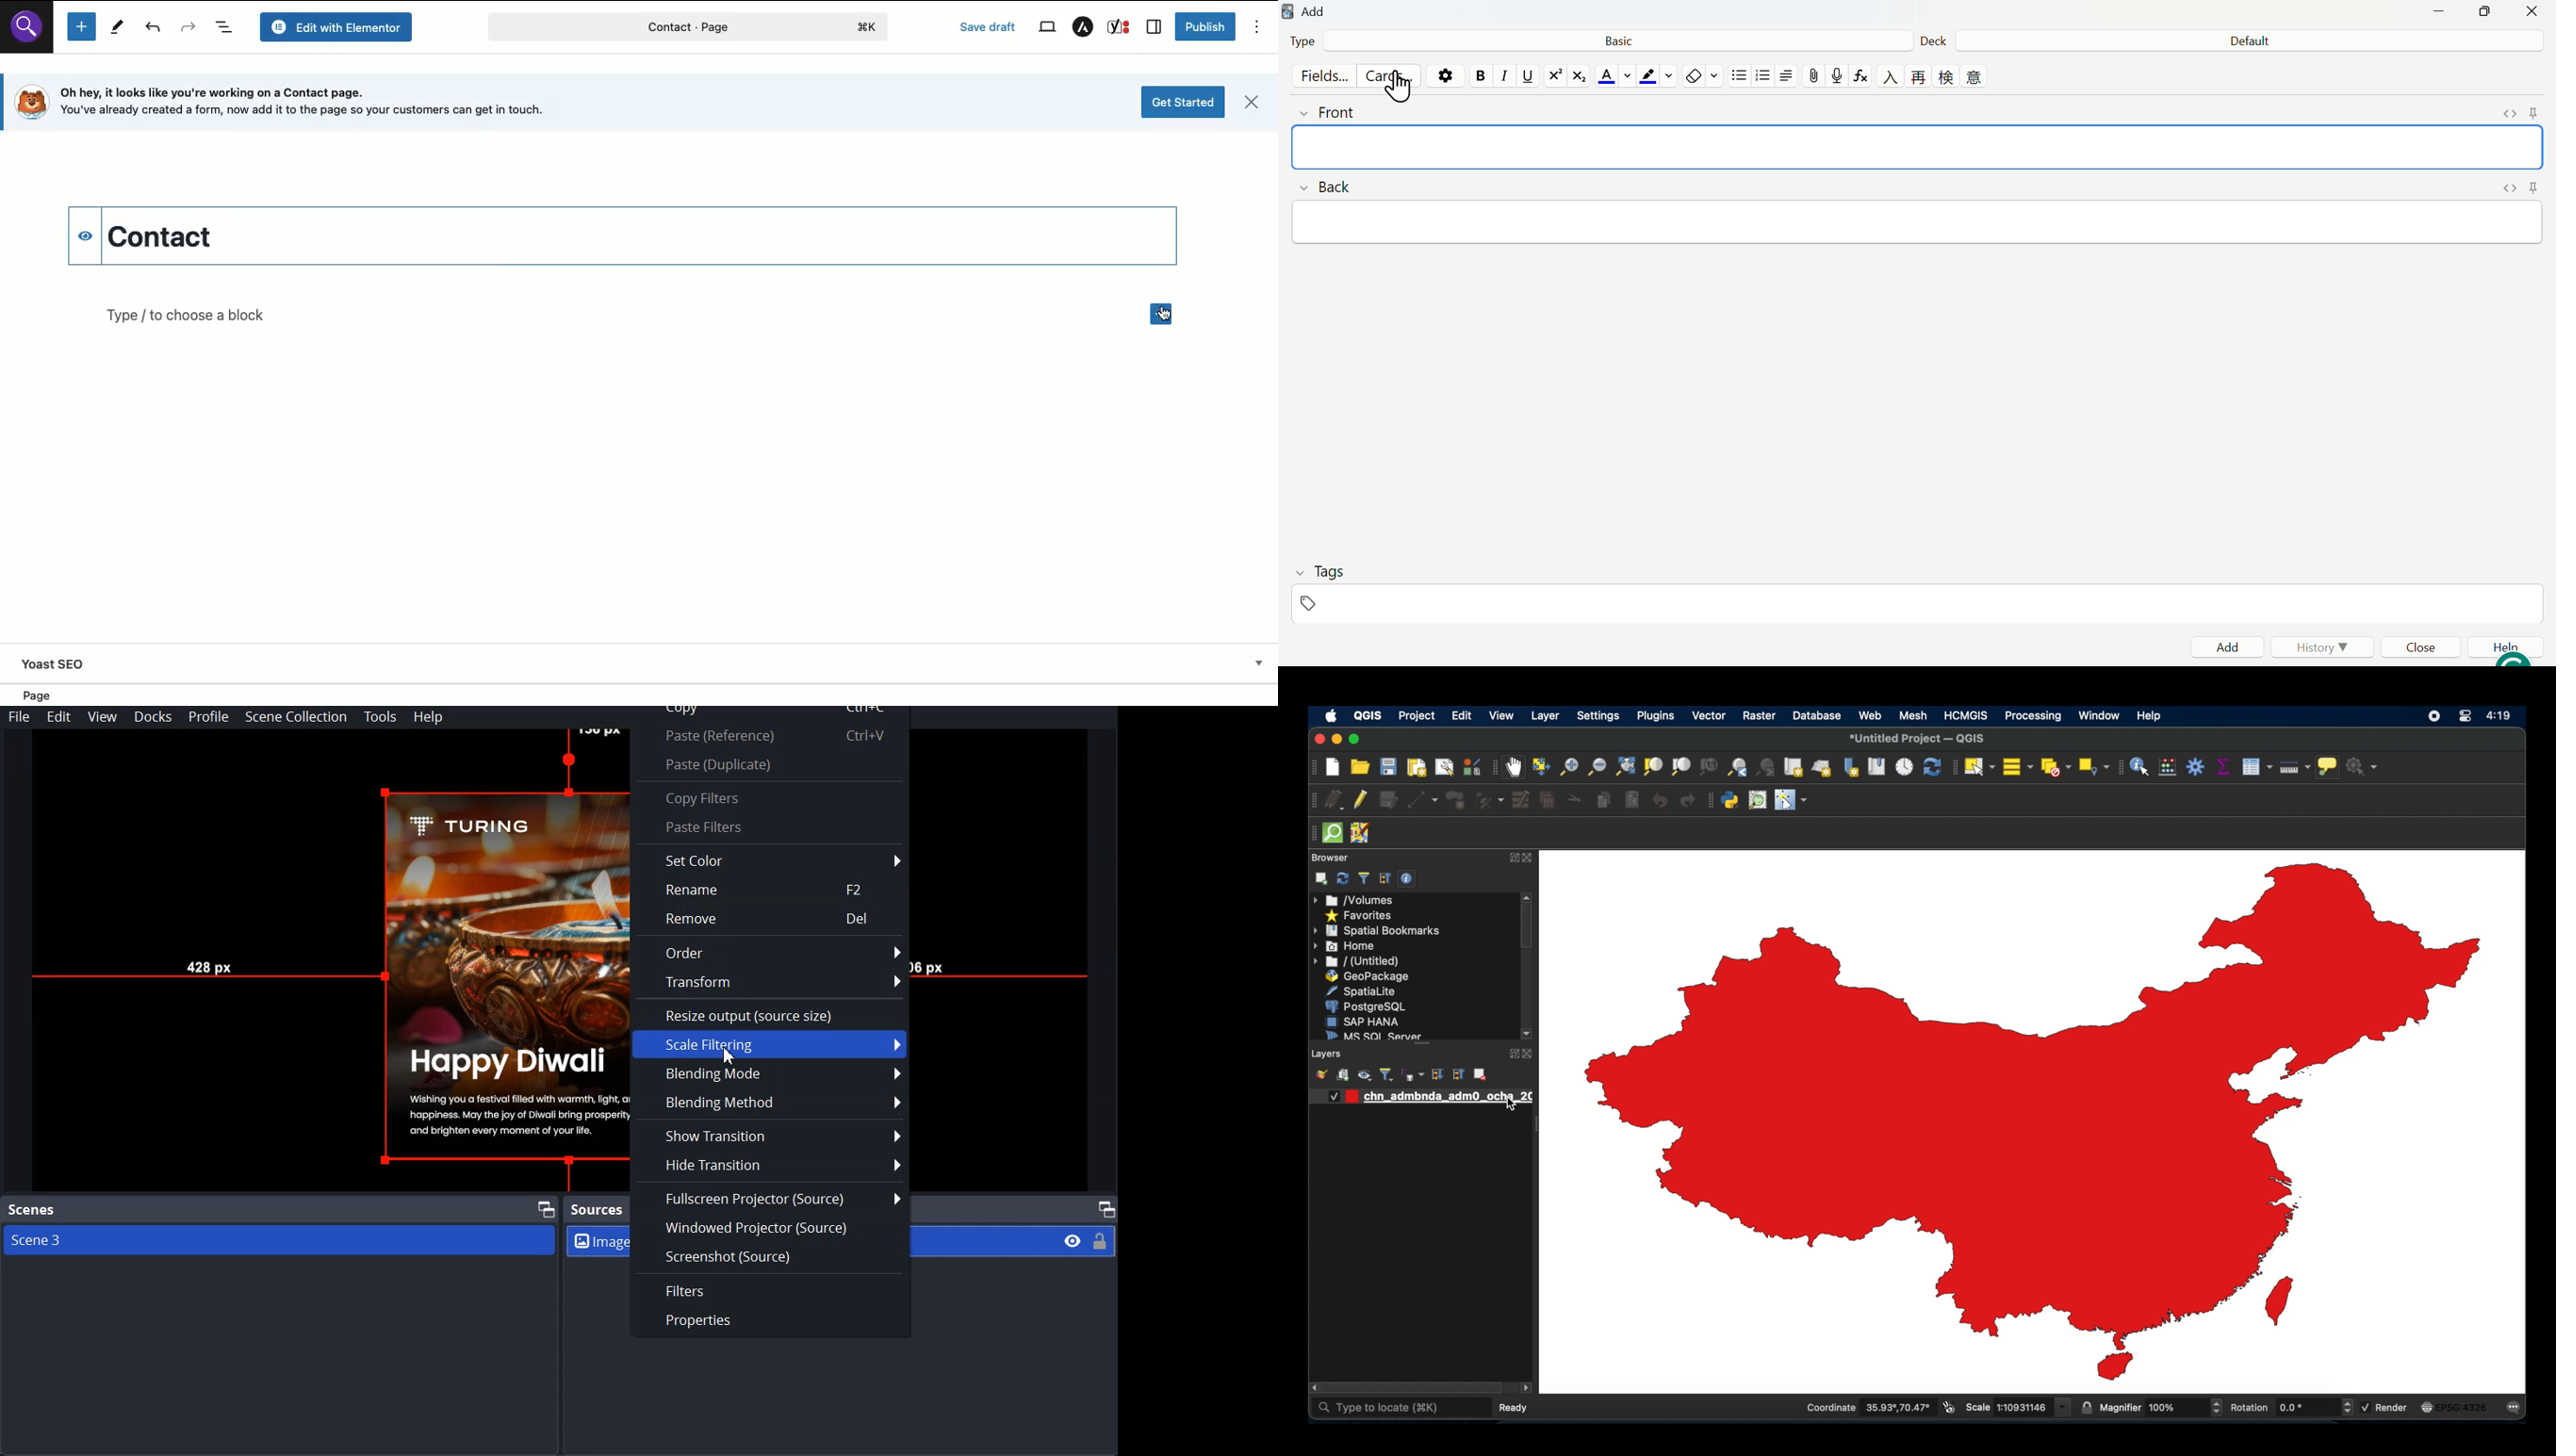 This screenshot has height=1456, width=2576. Describe the element at coordinates (871, 27) in the screenshot. I see `logo` at that location.